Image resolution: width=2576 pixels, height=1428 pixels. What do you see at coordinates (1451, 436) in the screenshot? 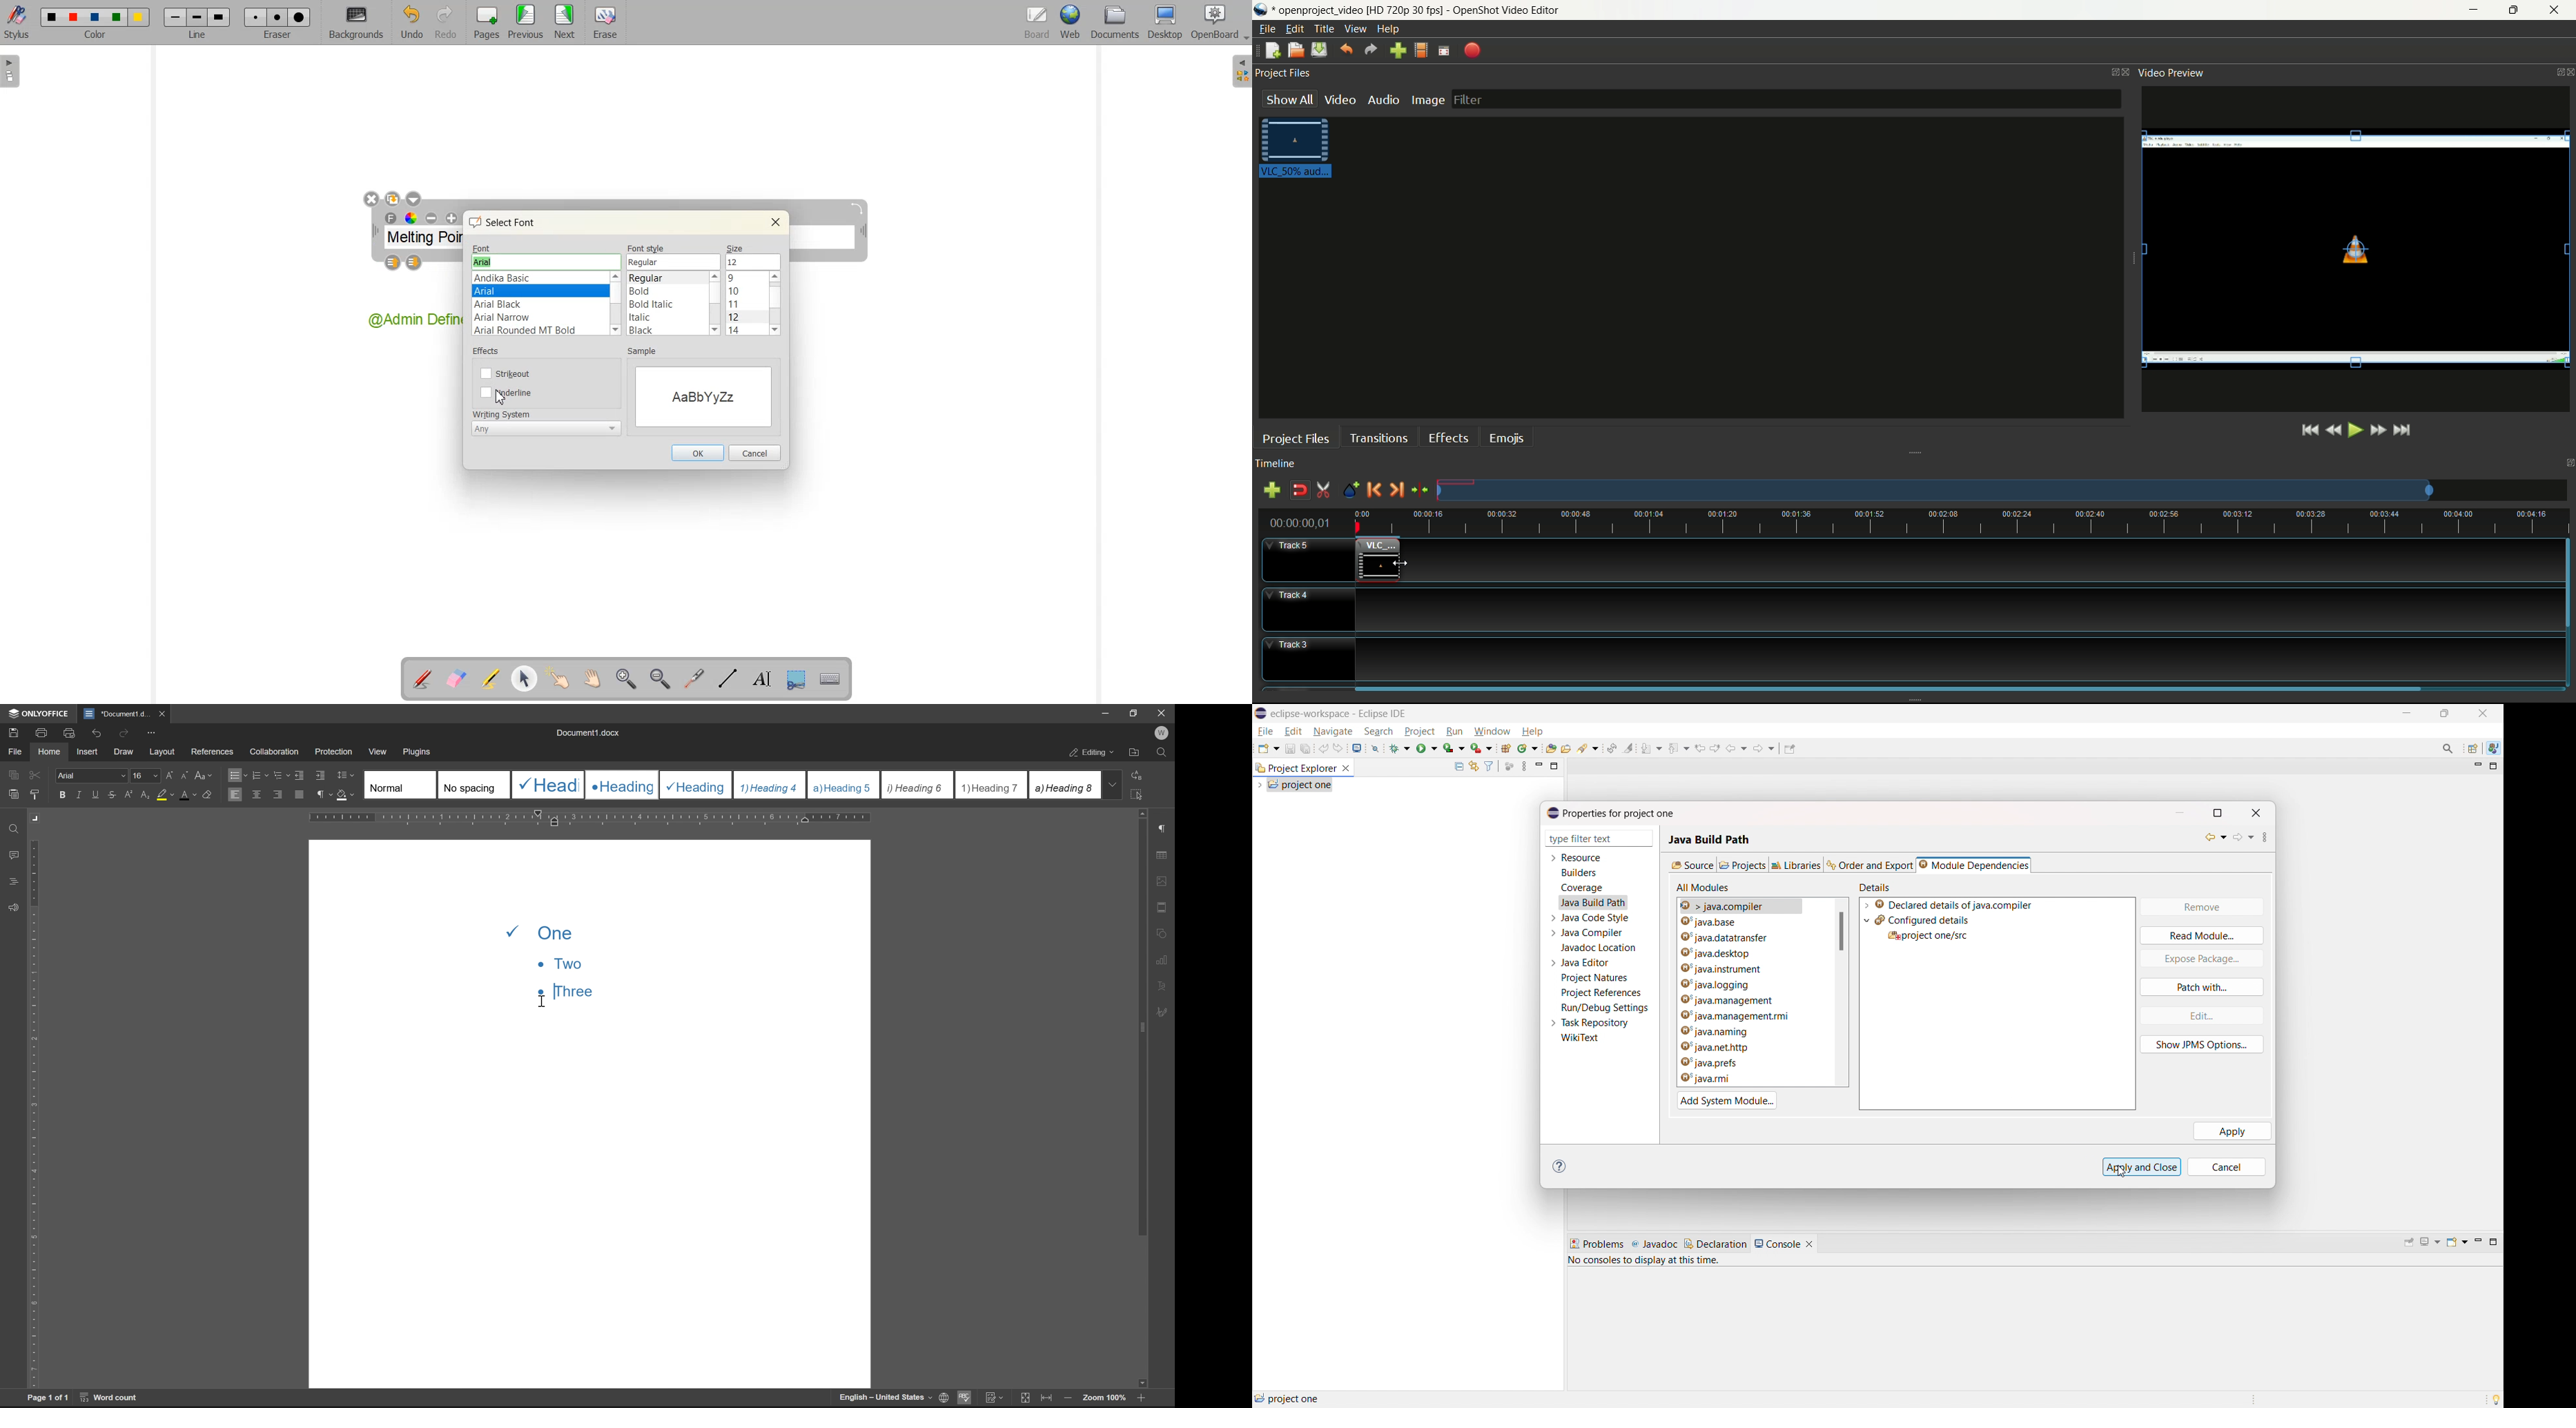
I see `effects` at bounding box center [1451, 436].